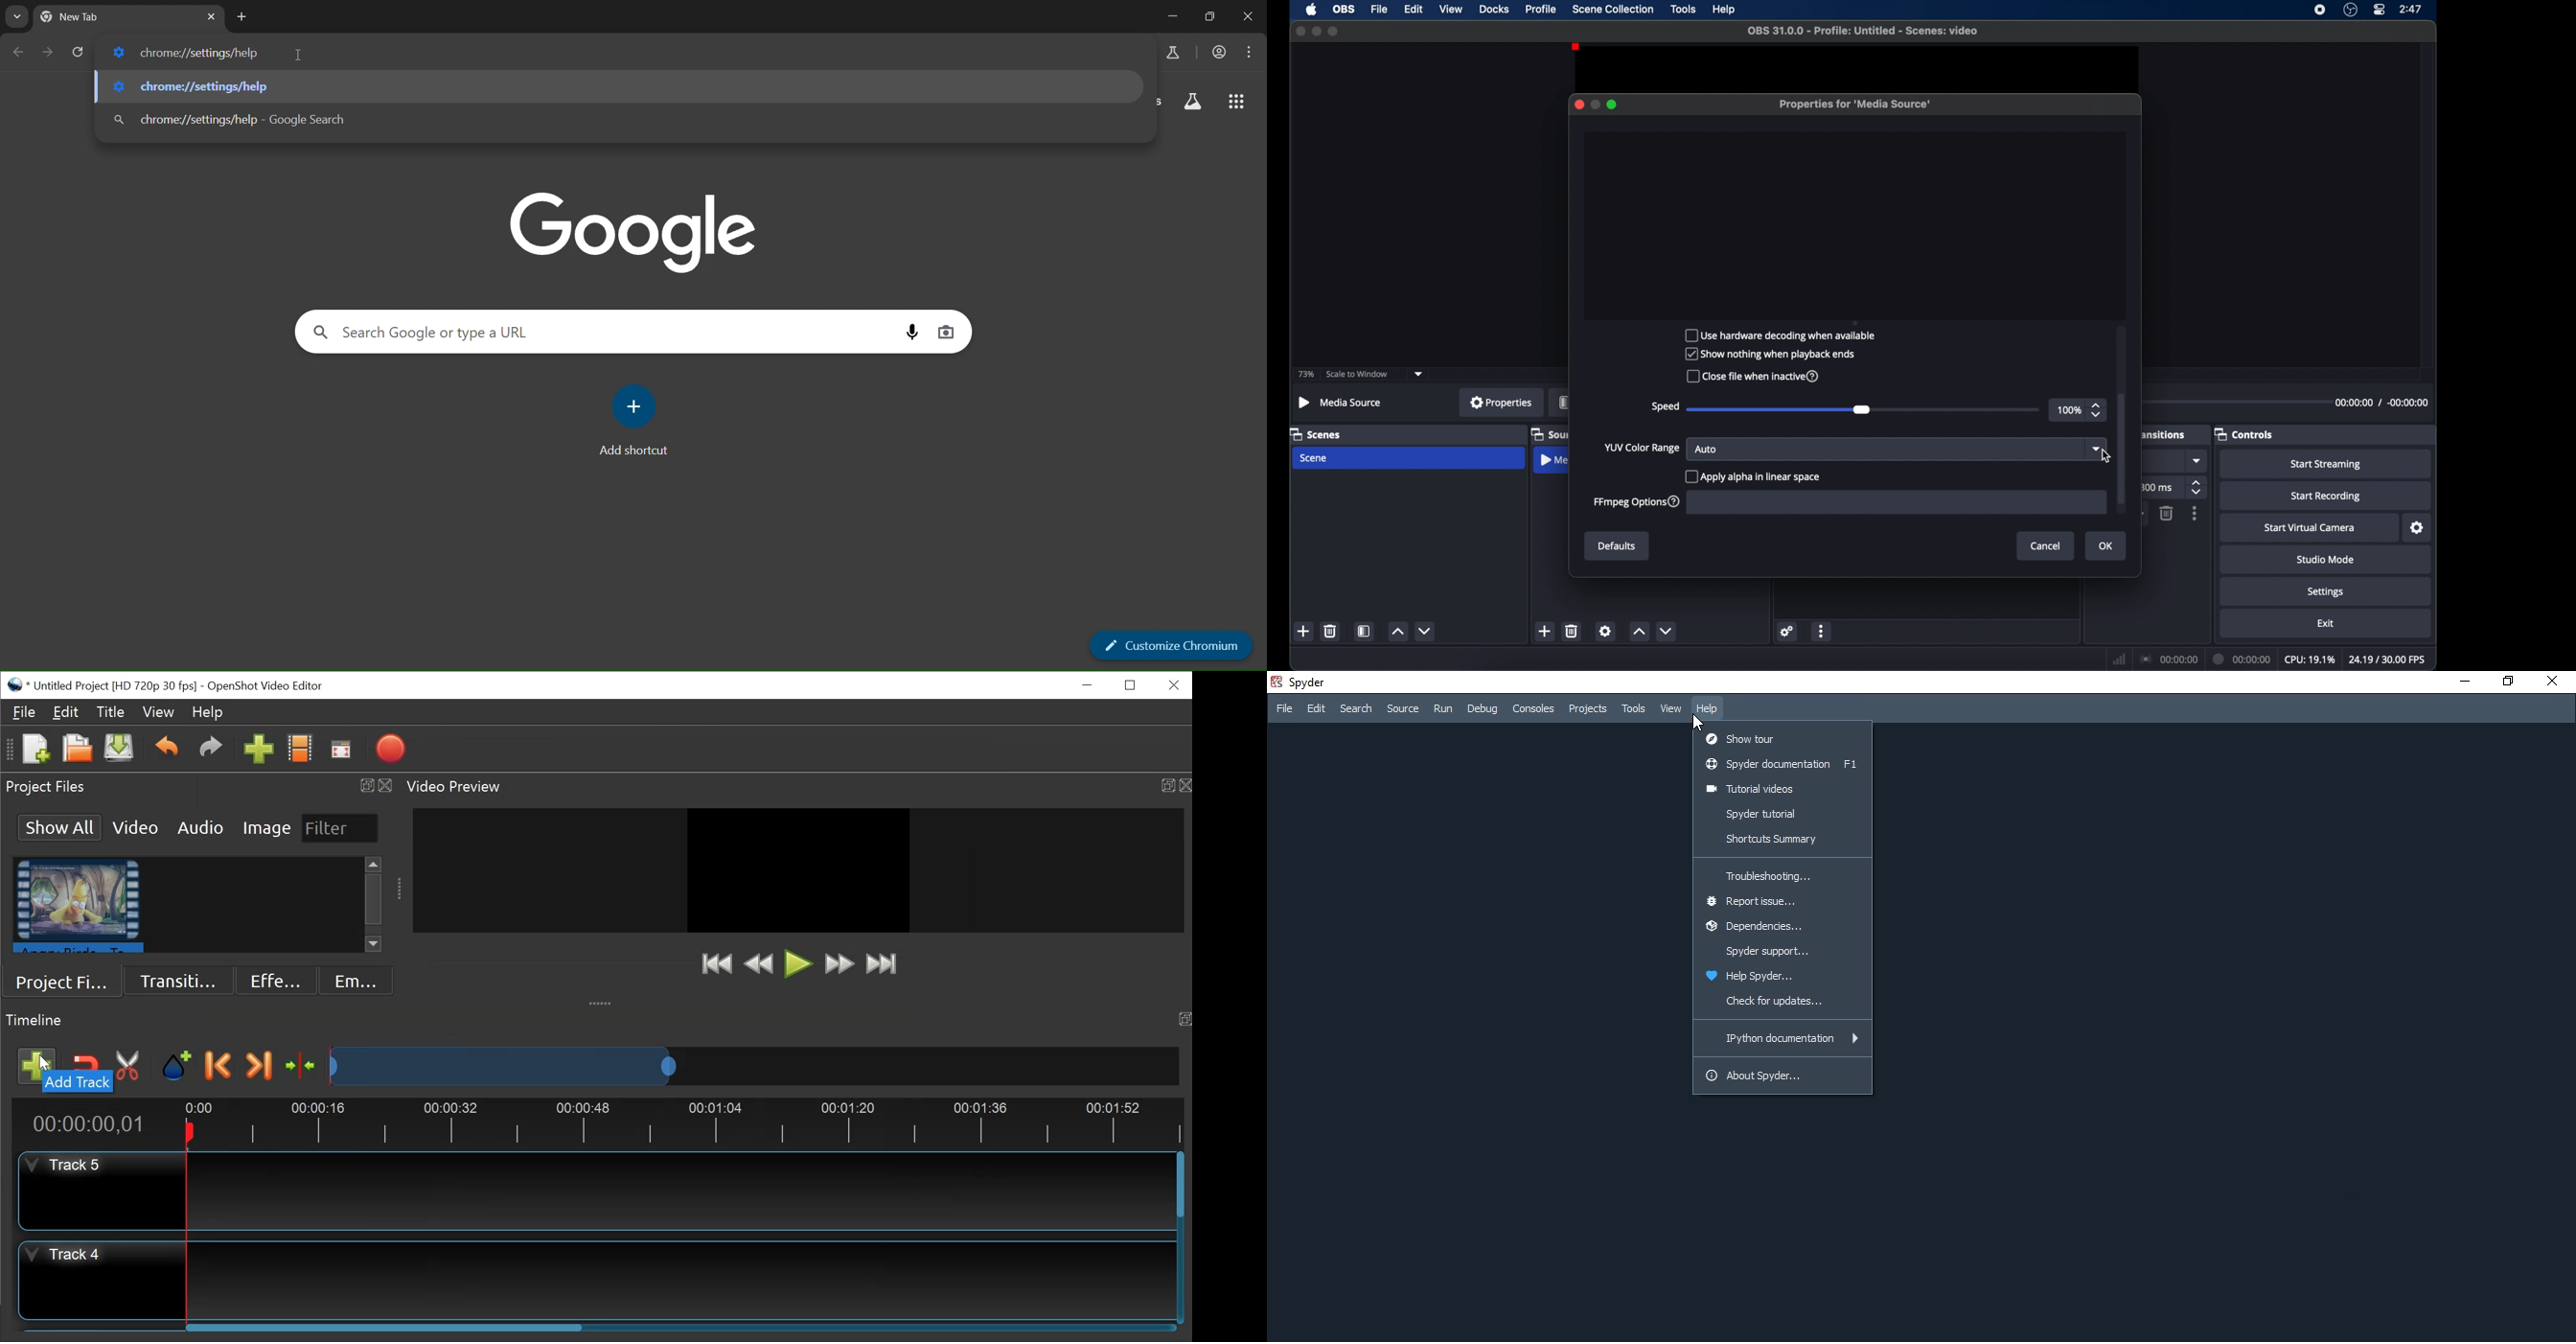 The height and width of the screenshot is (1344, 2576). Describe the element at coordinates (1617, 546) in the screenshot. I see `Defaults` at that location.